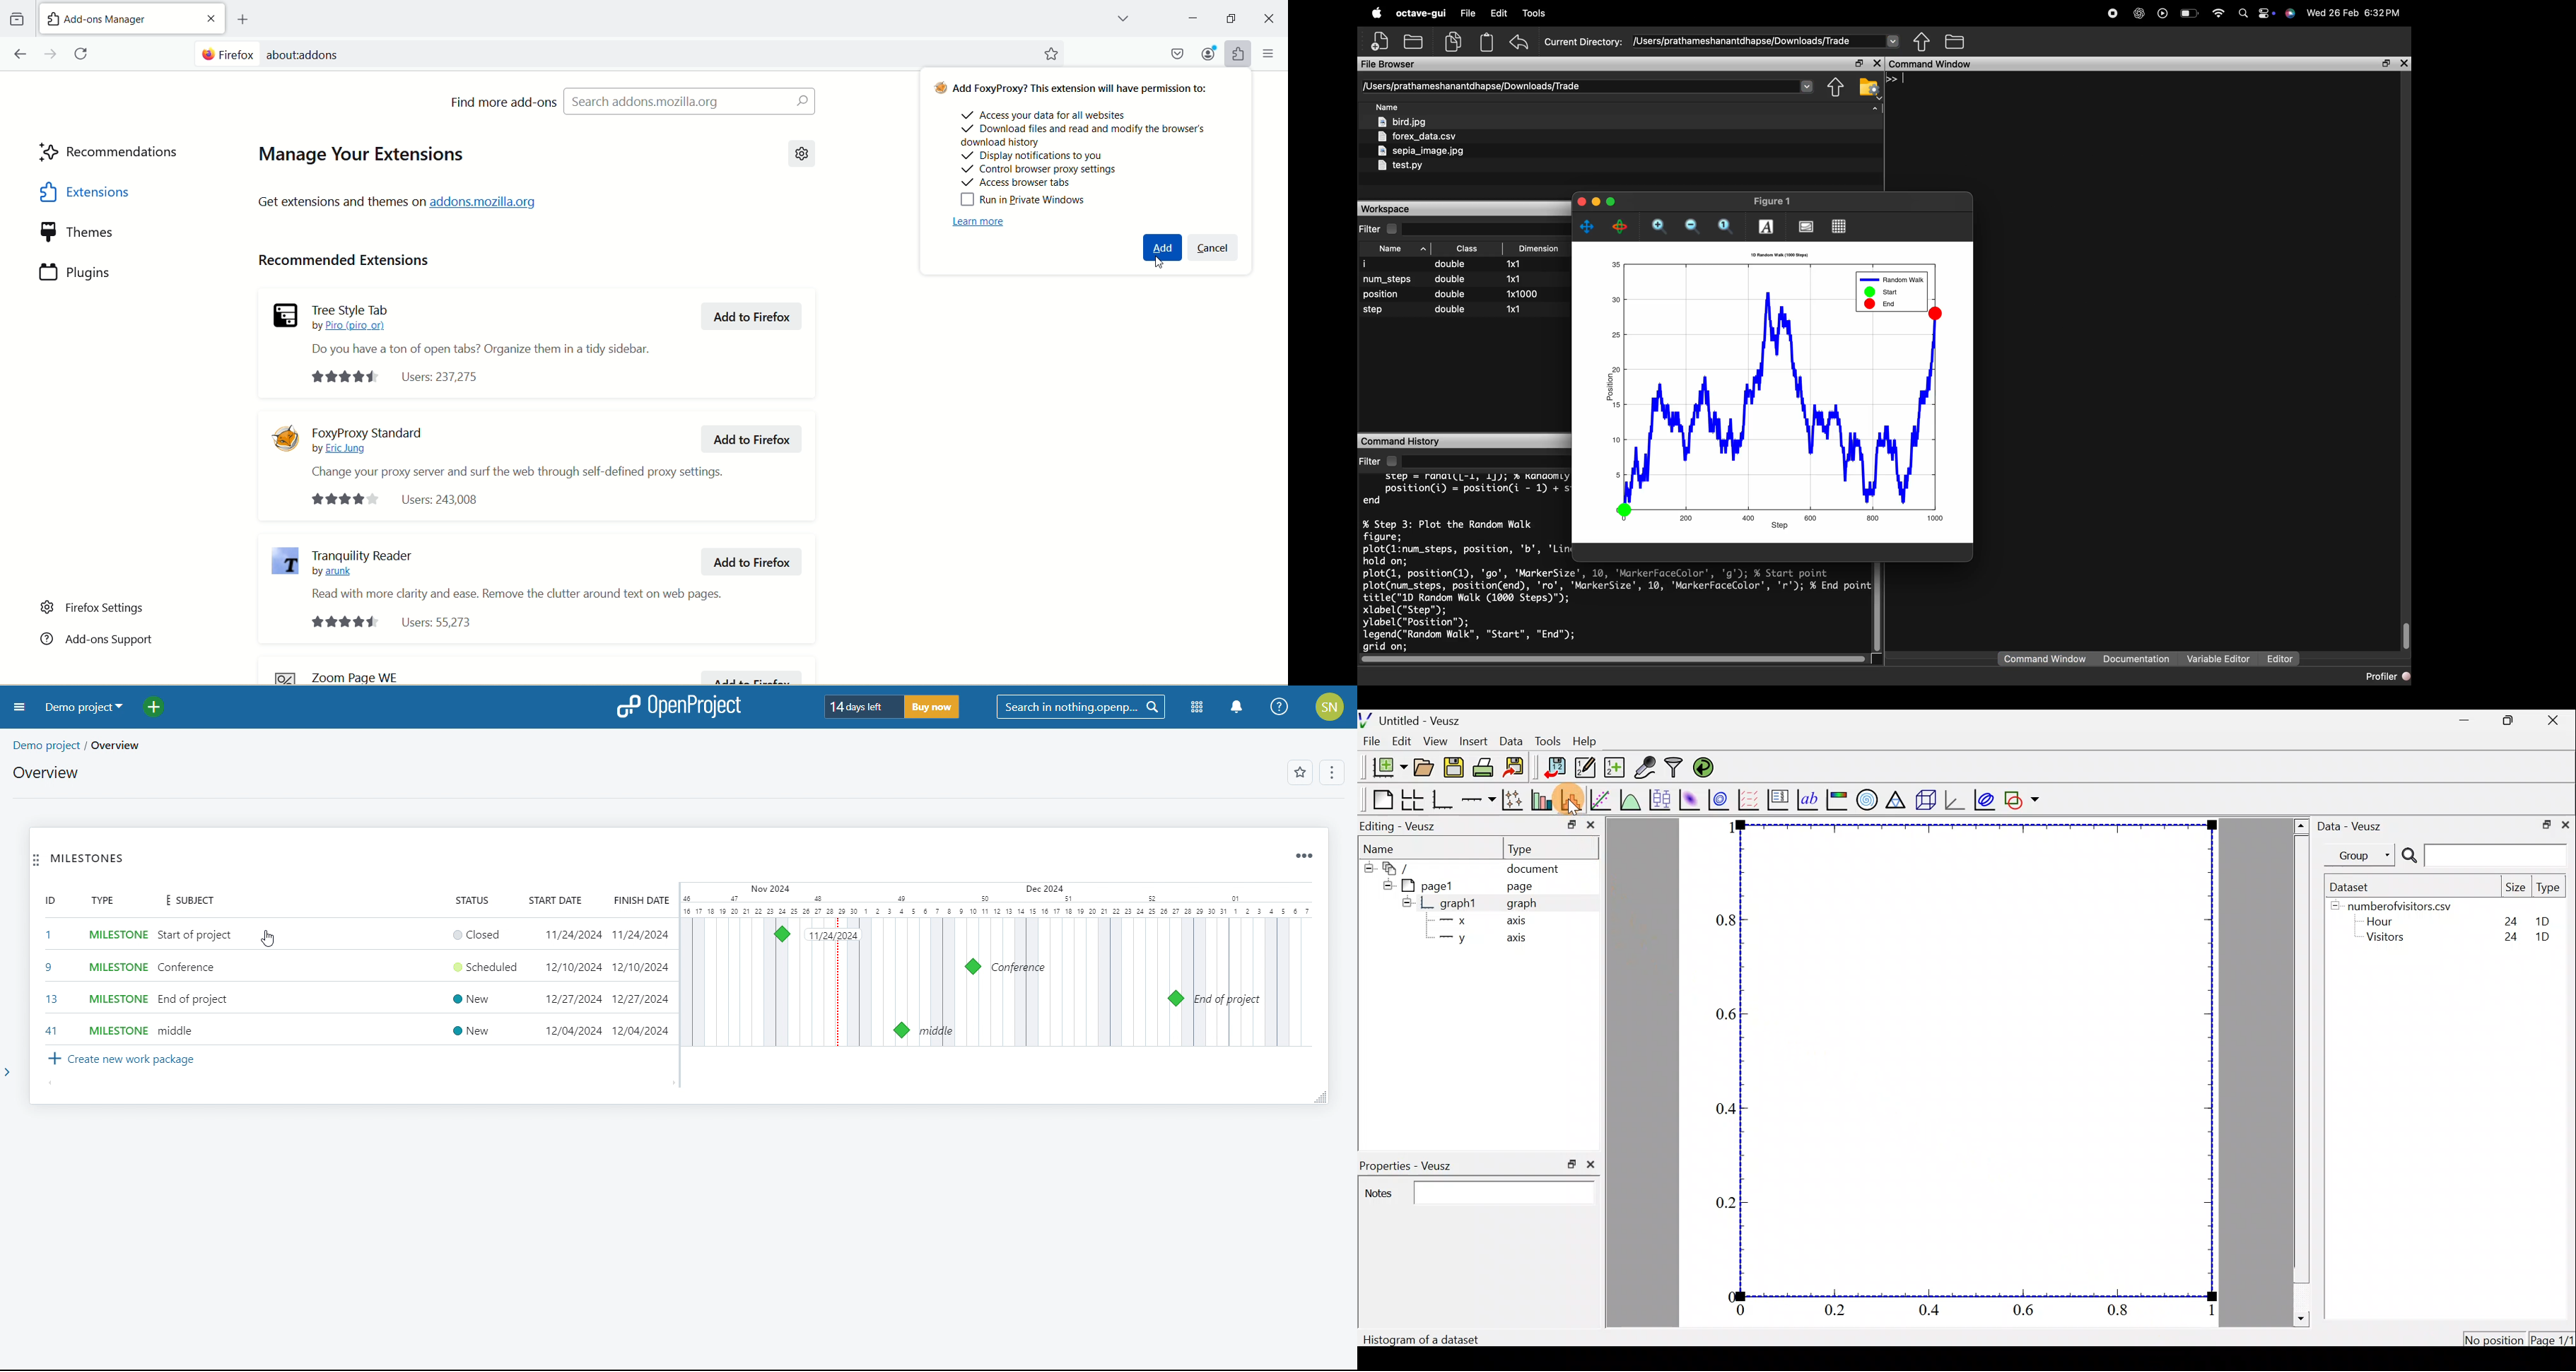  I want to click on Closed, so click(470, 932).